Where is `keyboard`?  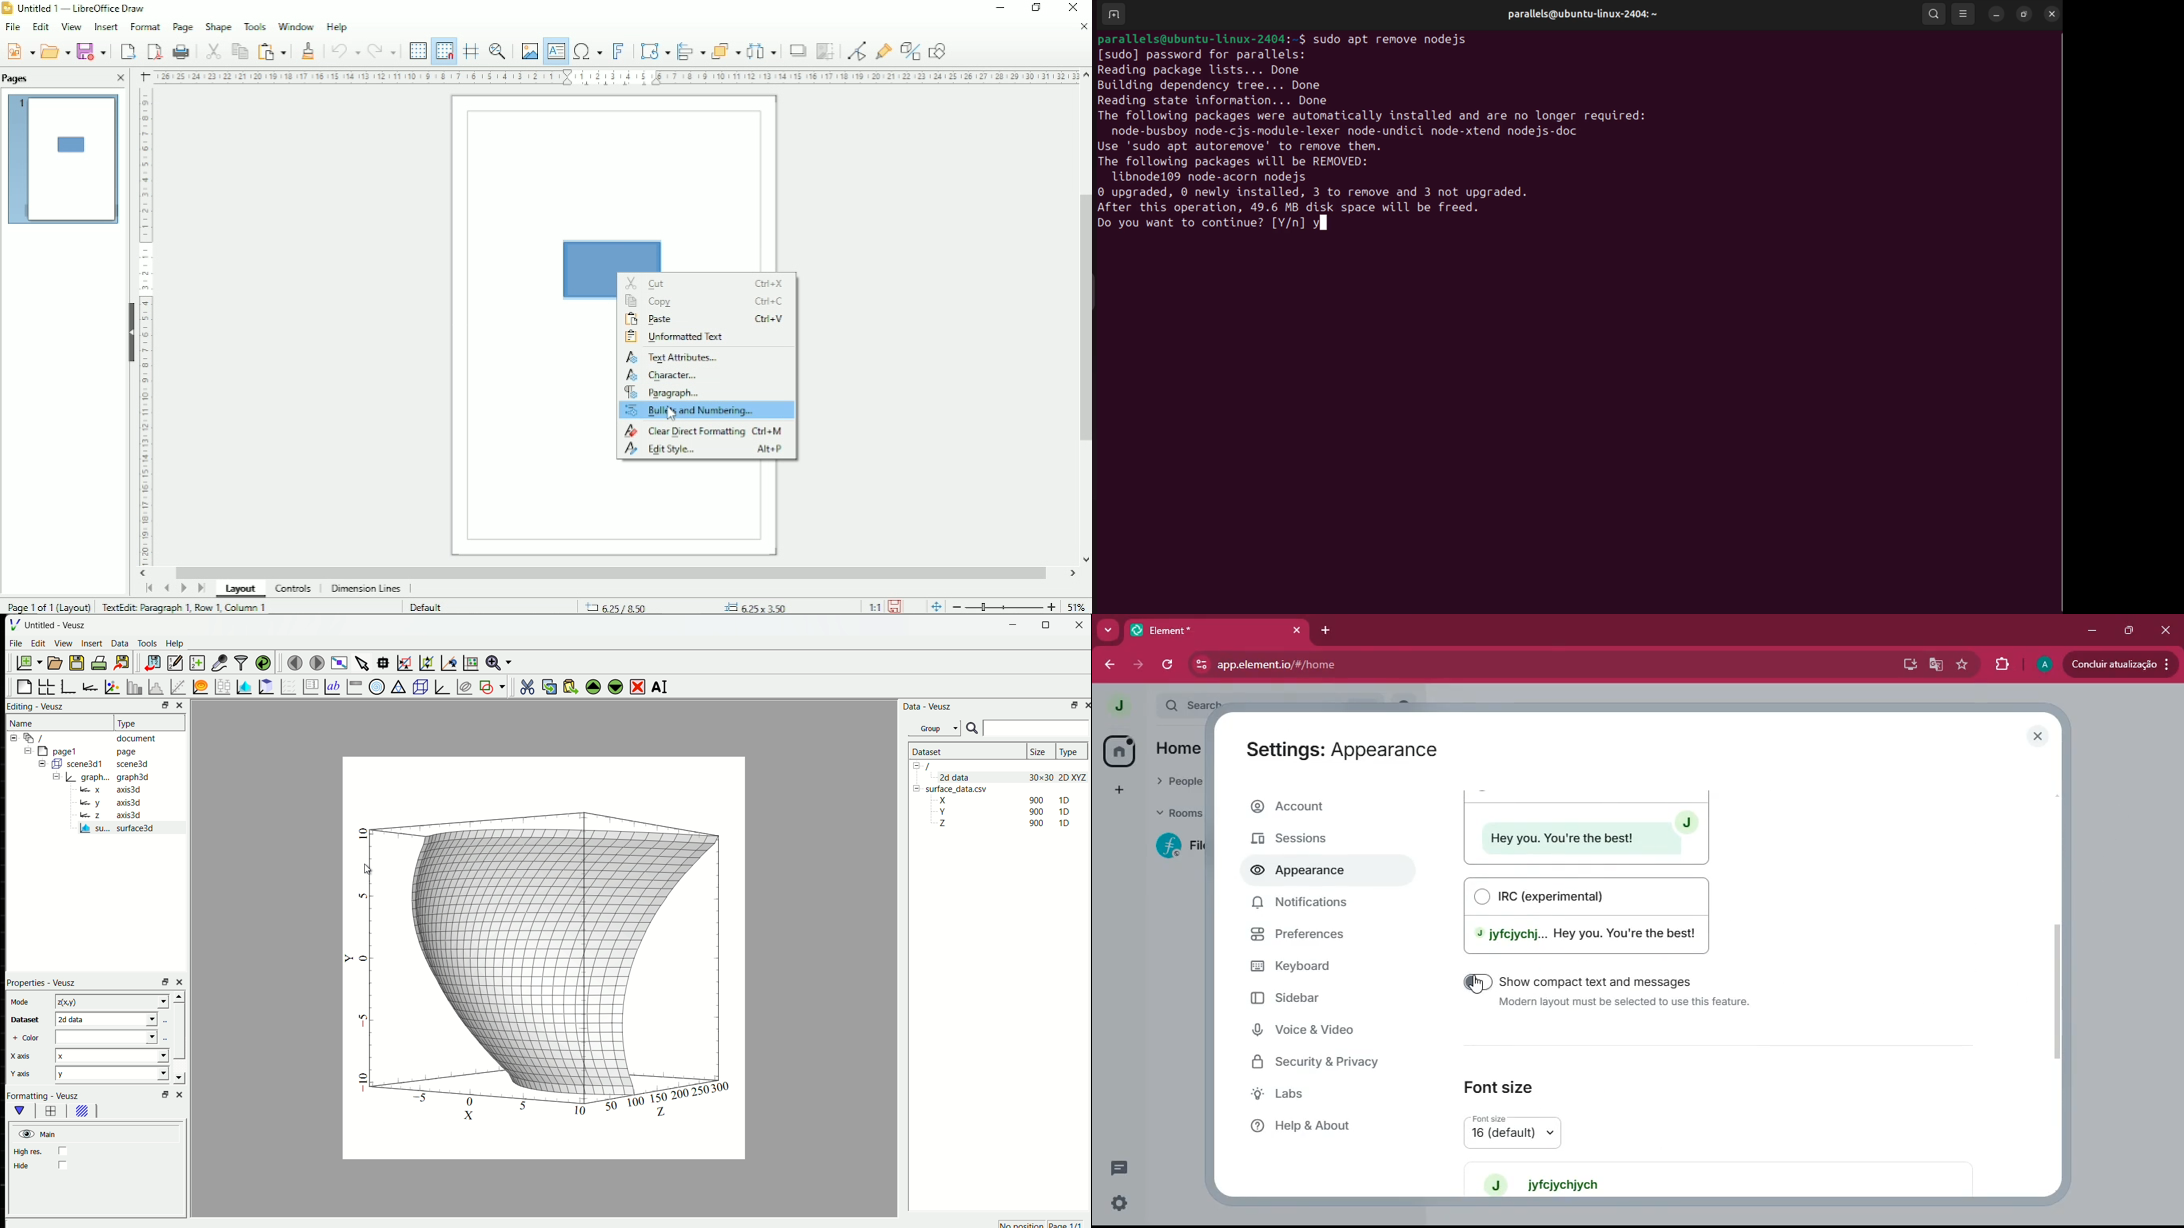 keyboard is located at coordinates (1323, 966).